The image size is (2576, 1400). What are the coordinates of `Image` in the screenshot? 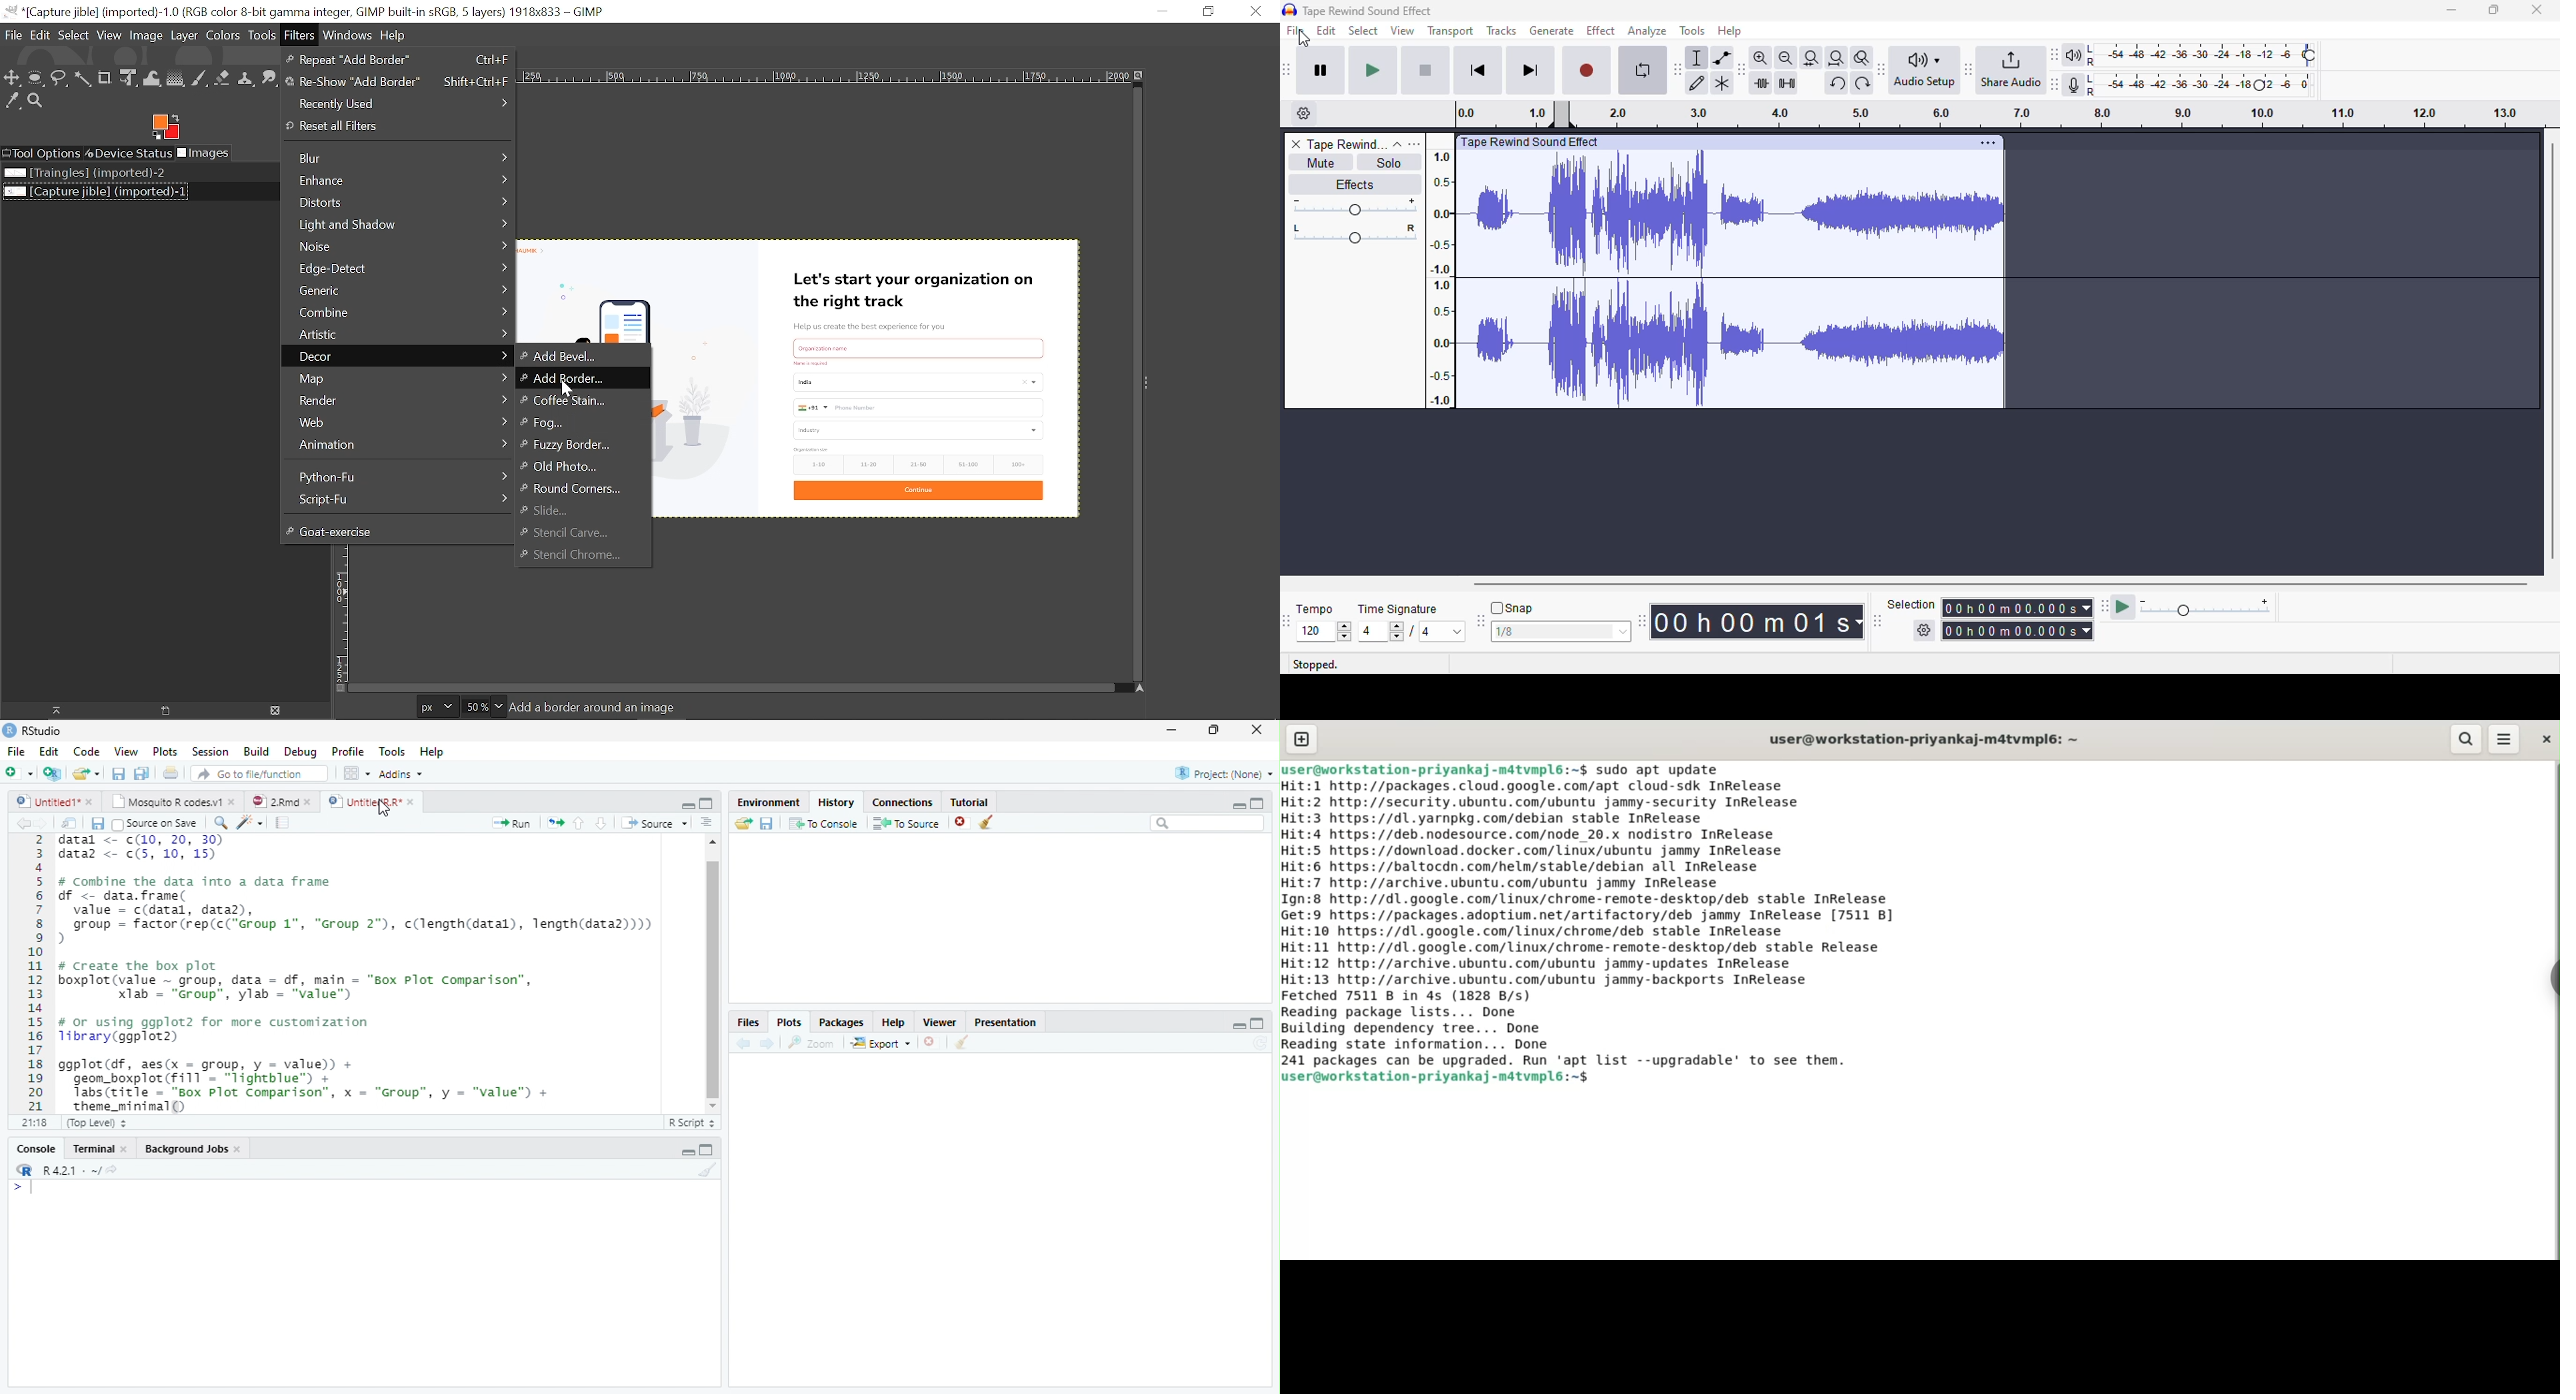 It's located at (147, 36).